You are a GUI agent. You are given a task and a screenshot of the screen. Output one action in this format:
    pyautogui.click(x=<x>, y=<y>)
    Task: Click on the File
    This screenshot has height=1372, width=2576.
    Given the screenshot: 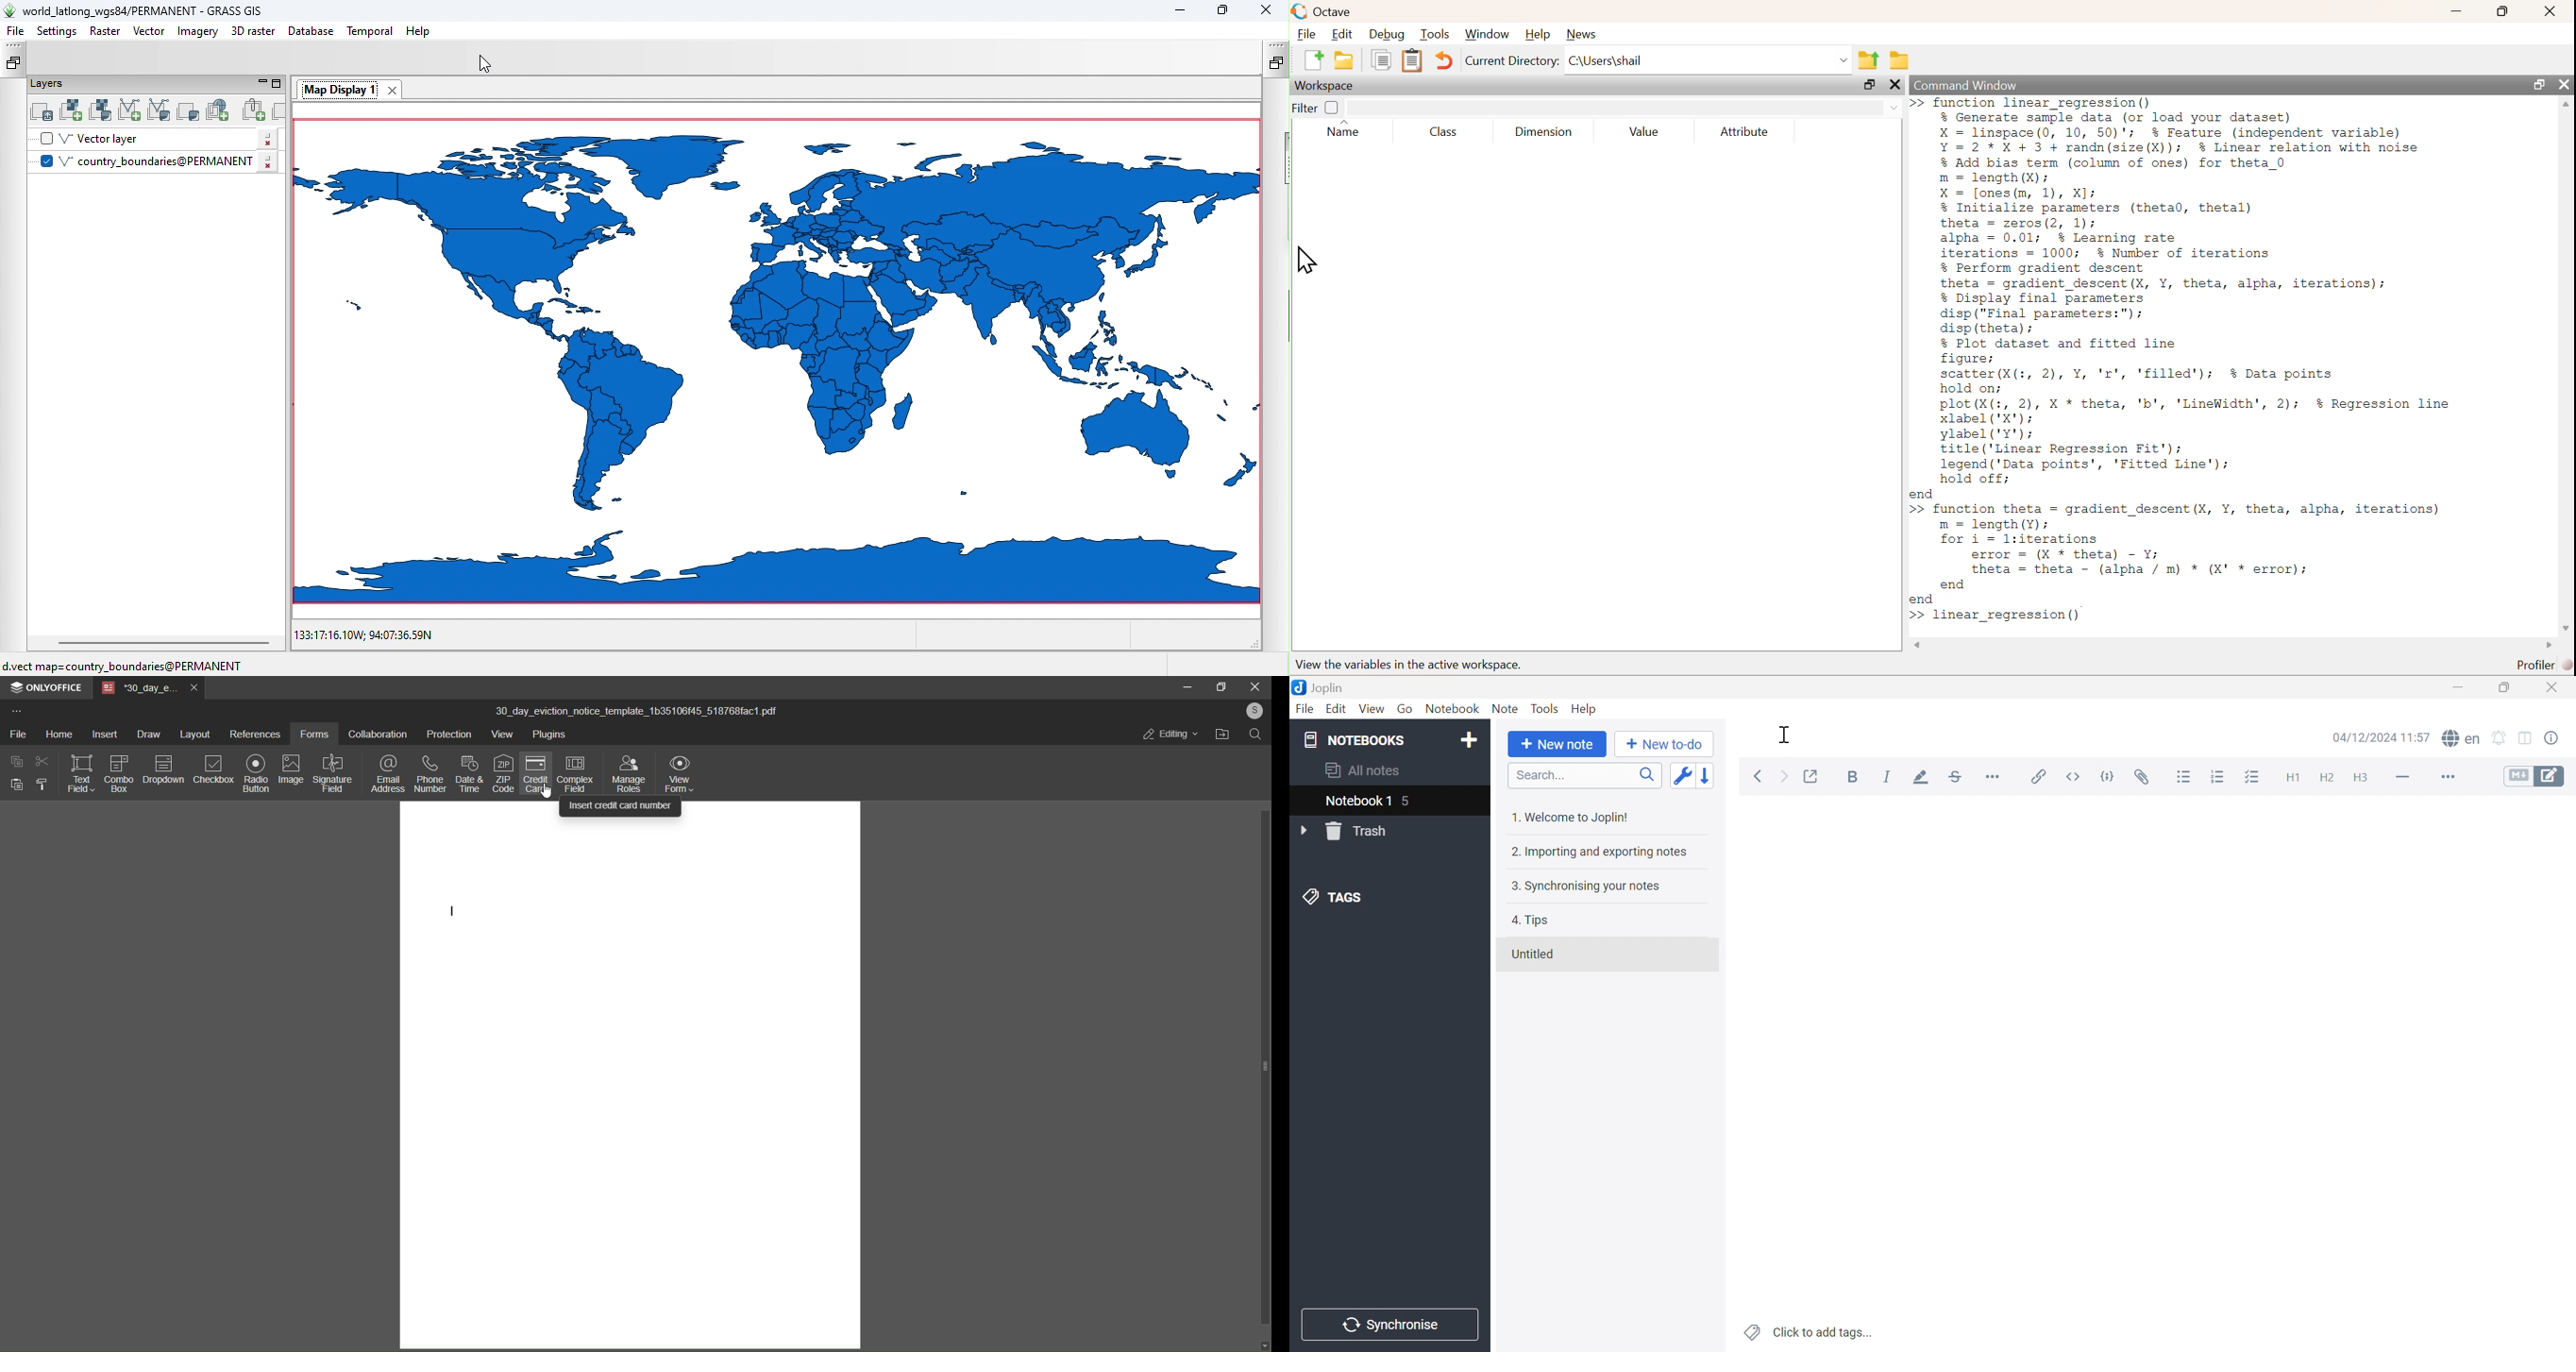 What is the action you would take?
    pyautogui.click(x=1307, y=710)
    